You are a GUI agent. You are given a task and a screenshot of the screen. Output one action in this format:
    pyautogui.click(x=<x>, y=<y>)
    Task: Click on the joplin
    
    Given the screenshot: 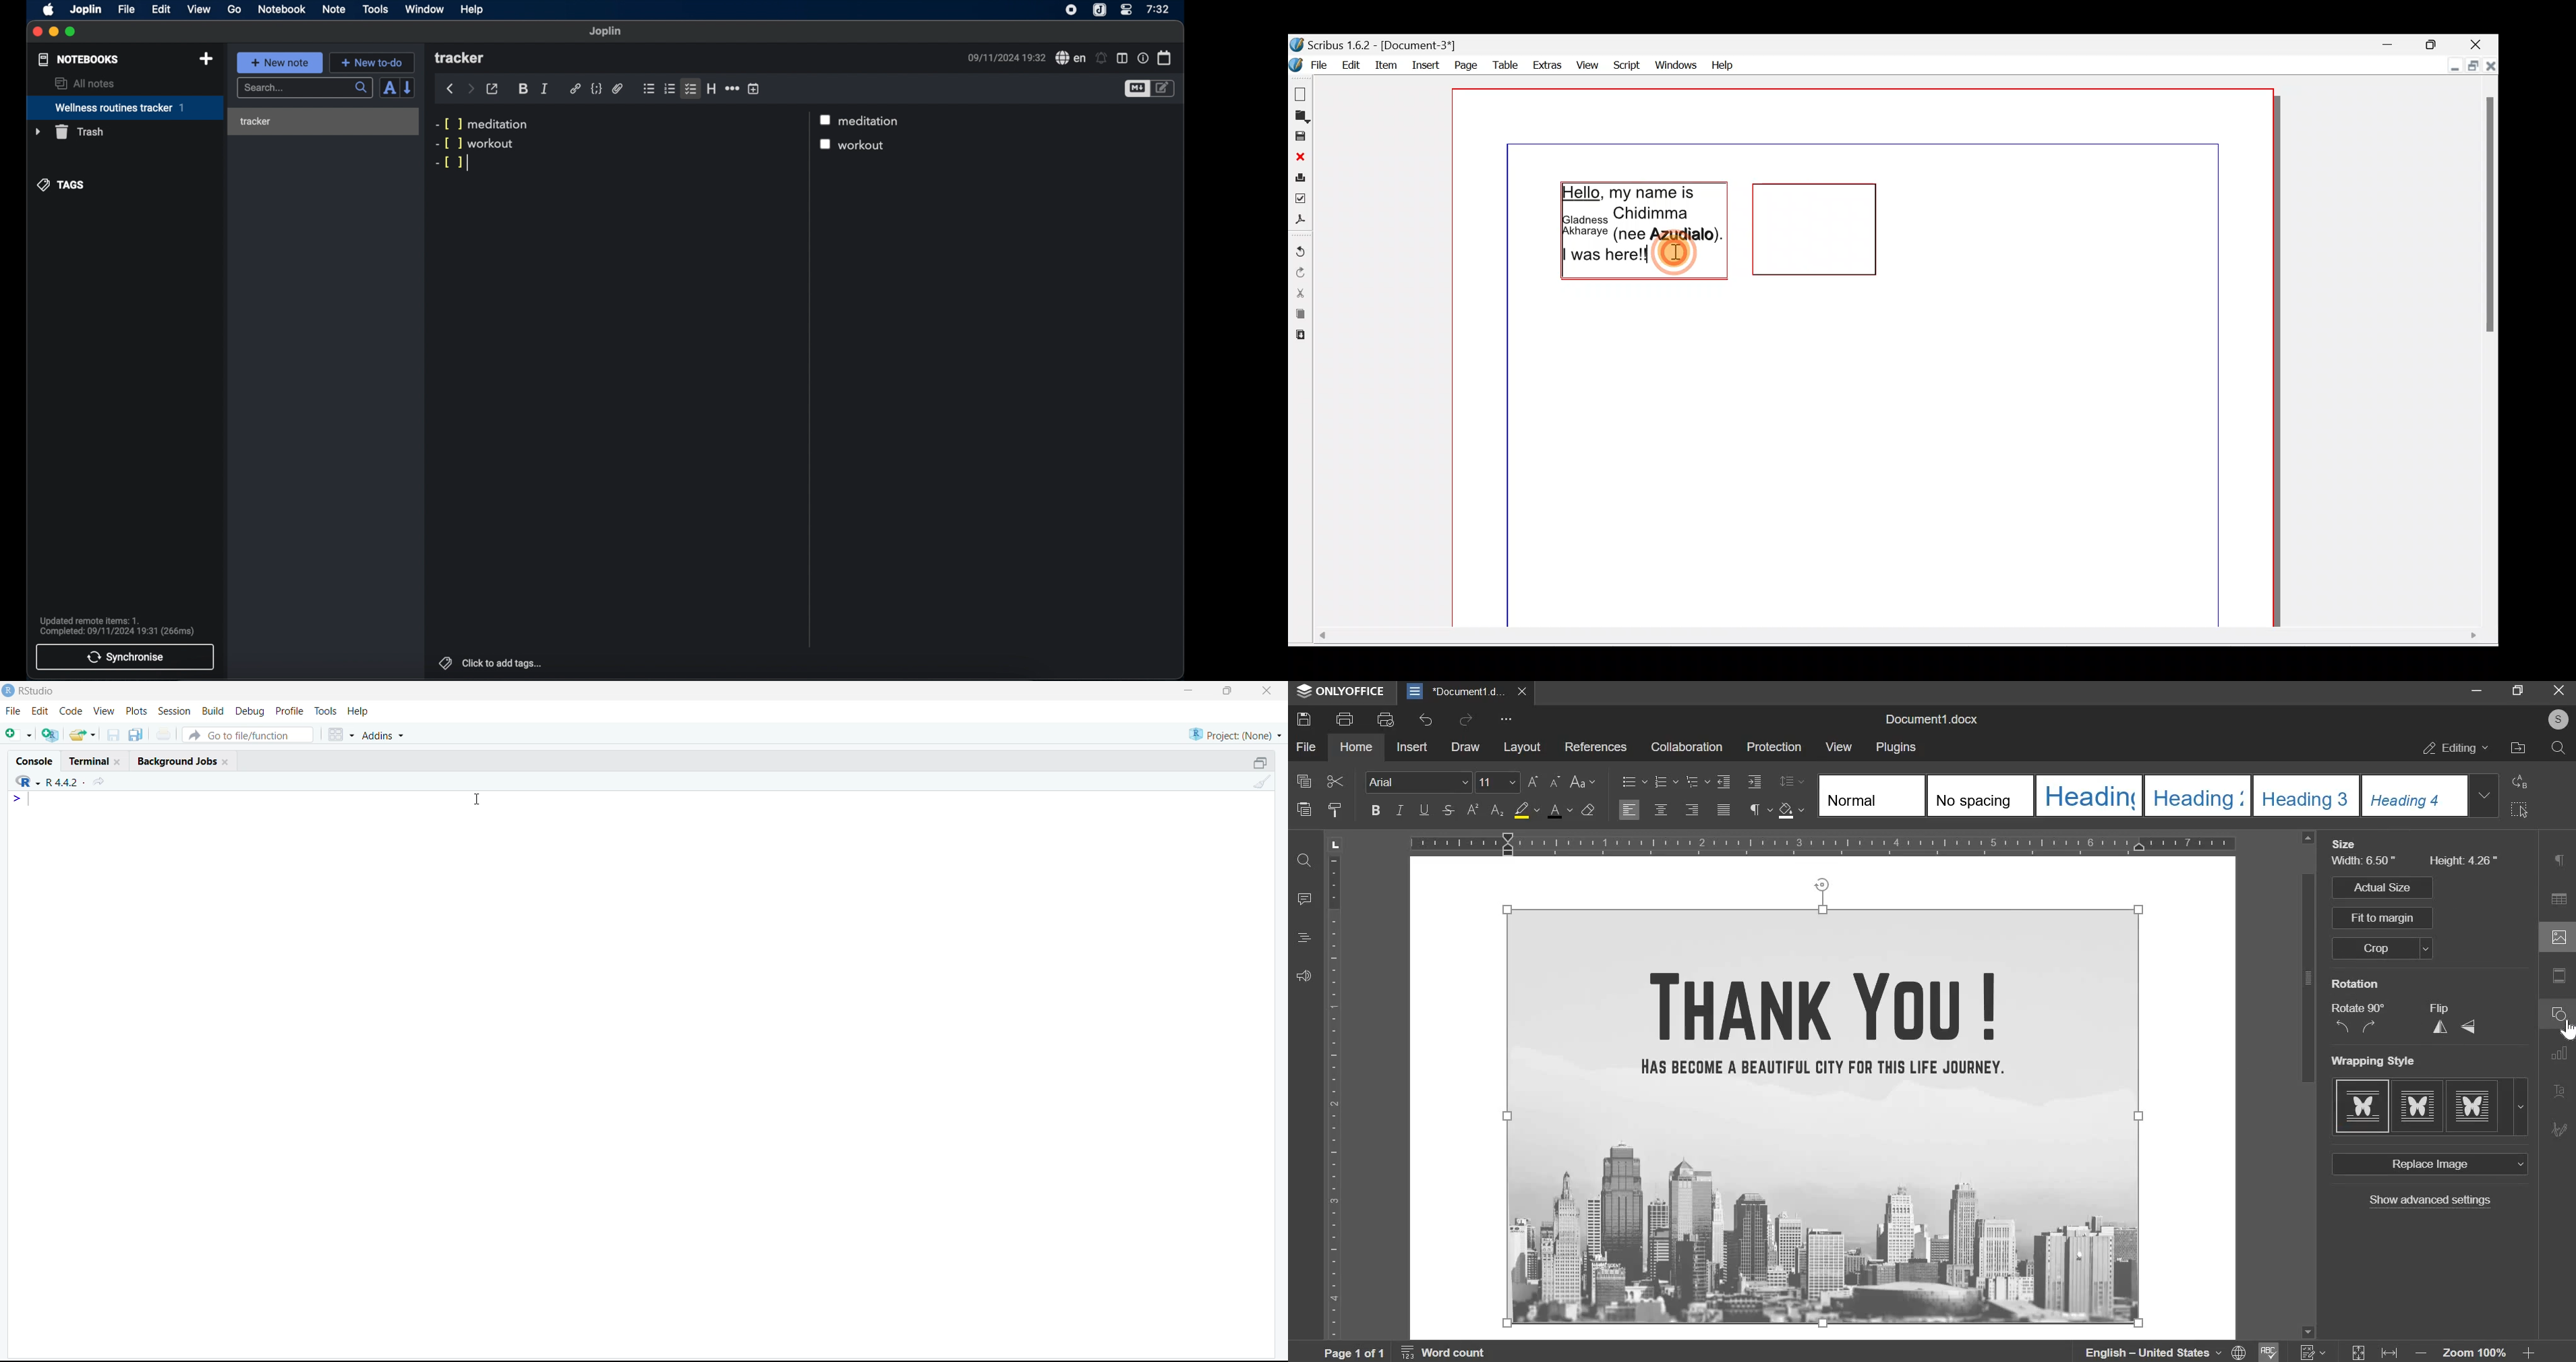 What is the action you would take?
    pyautogui.click(x=606, y=32)
    